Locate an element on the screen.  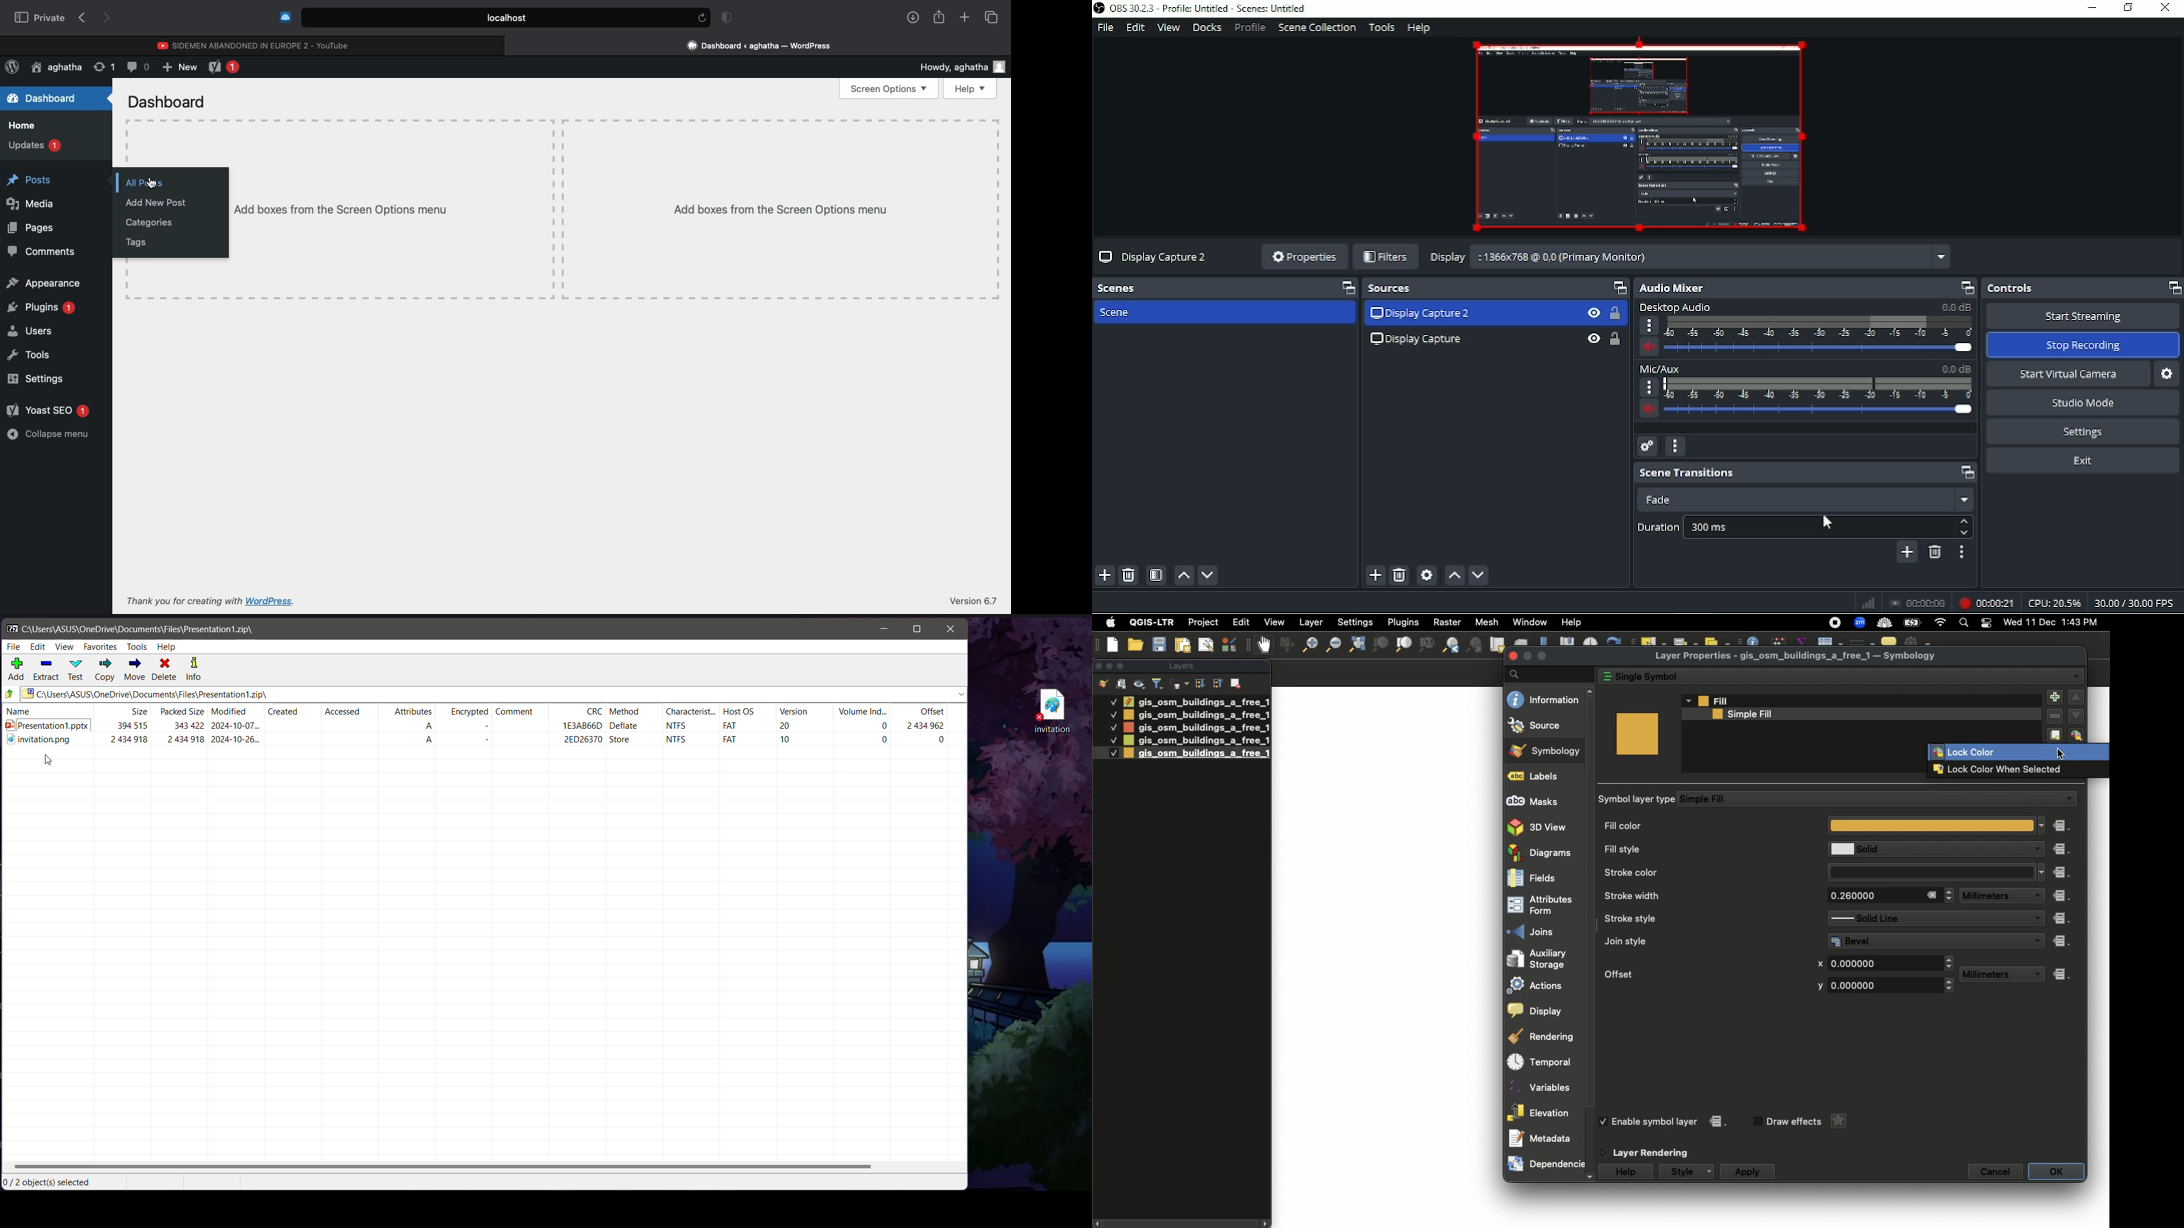
Stop recording is located at coordinates (2084, 345).